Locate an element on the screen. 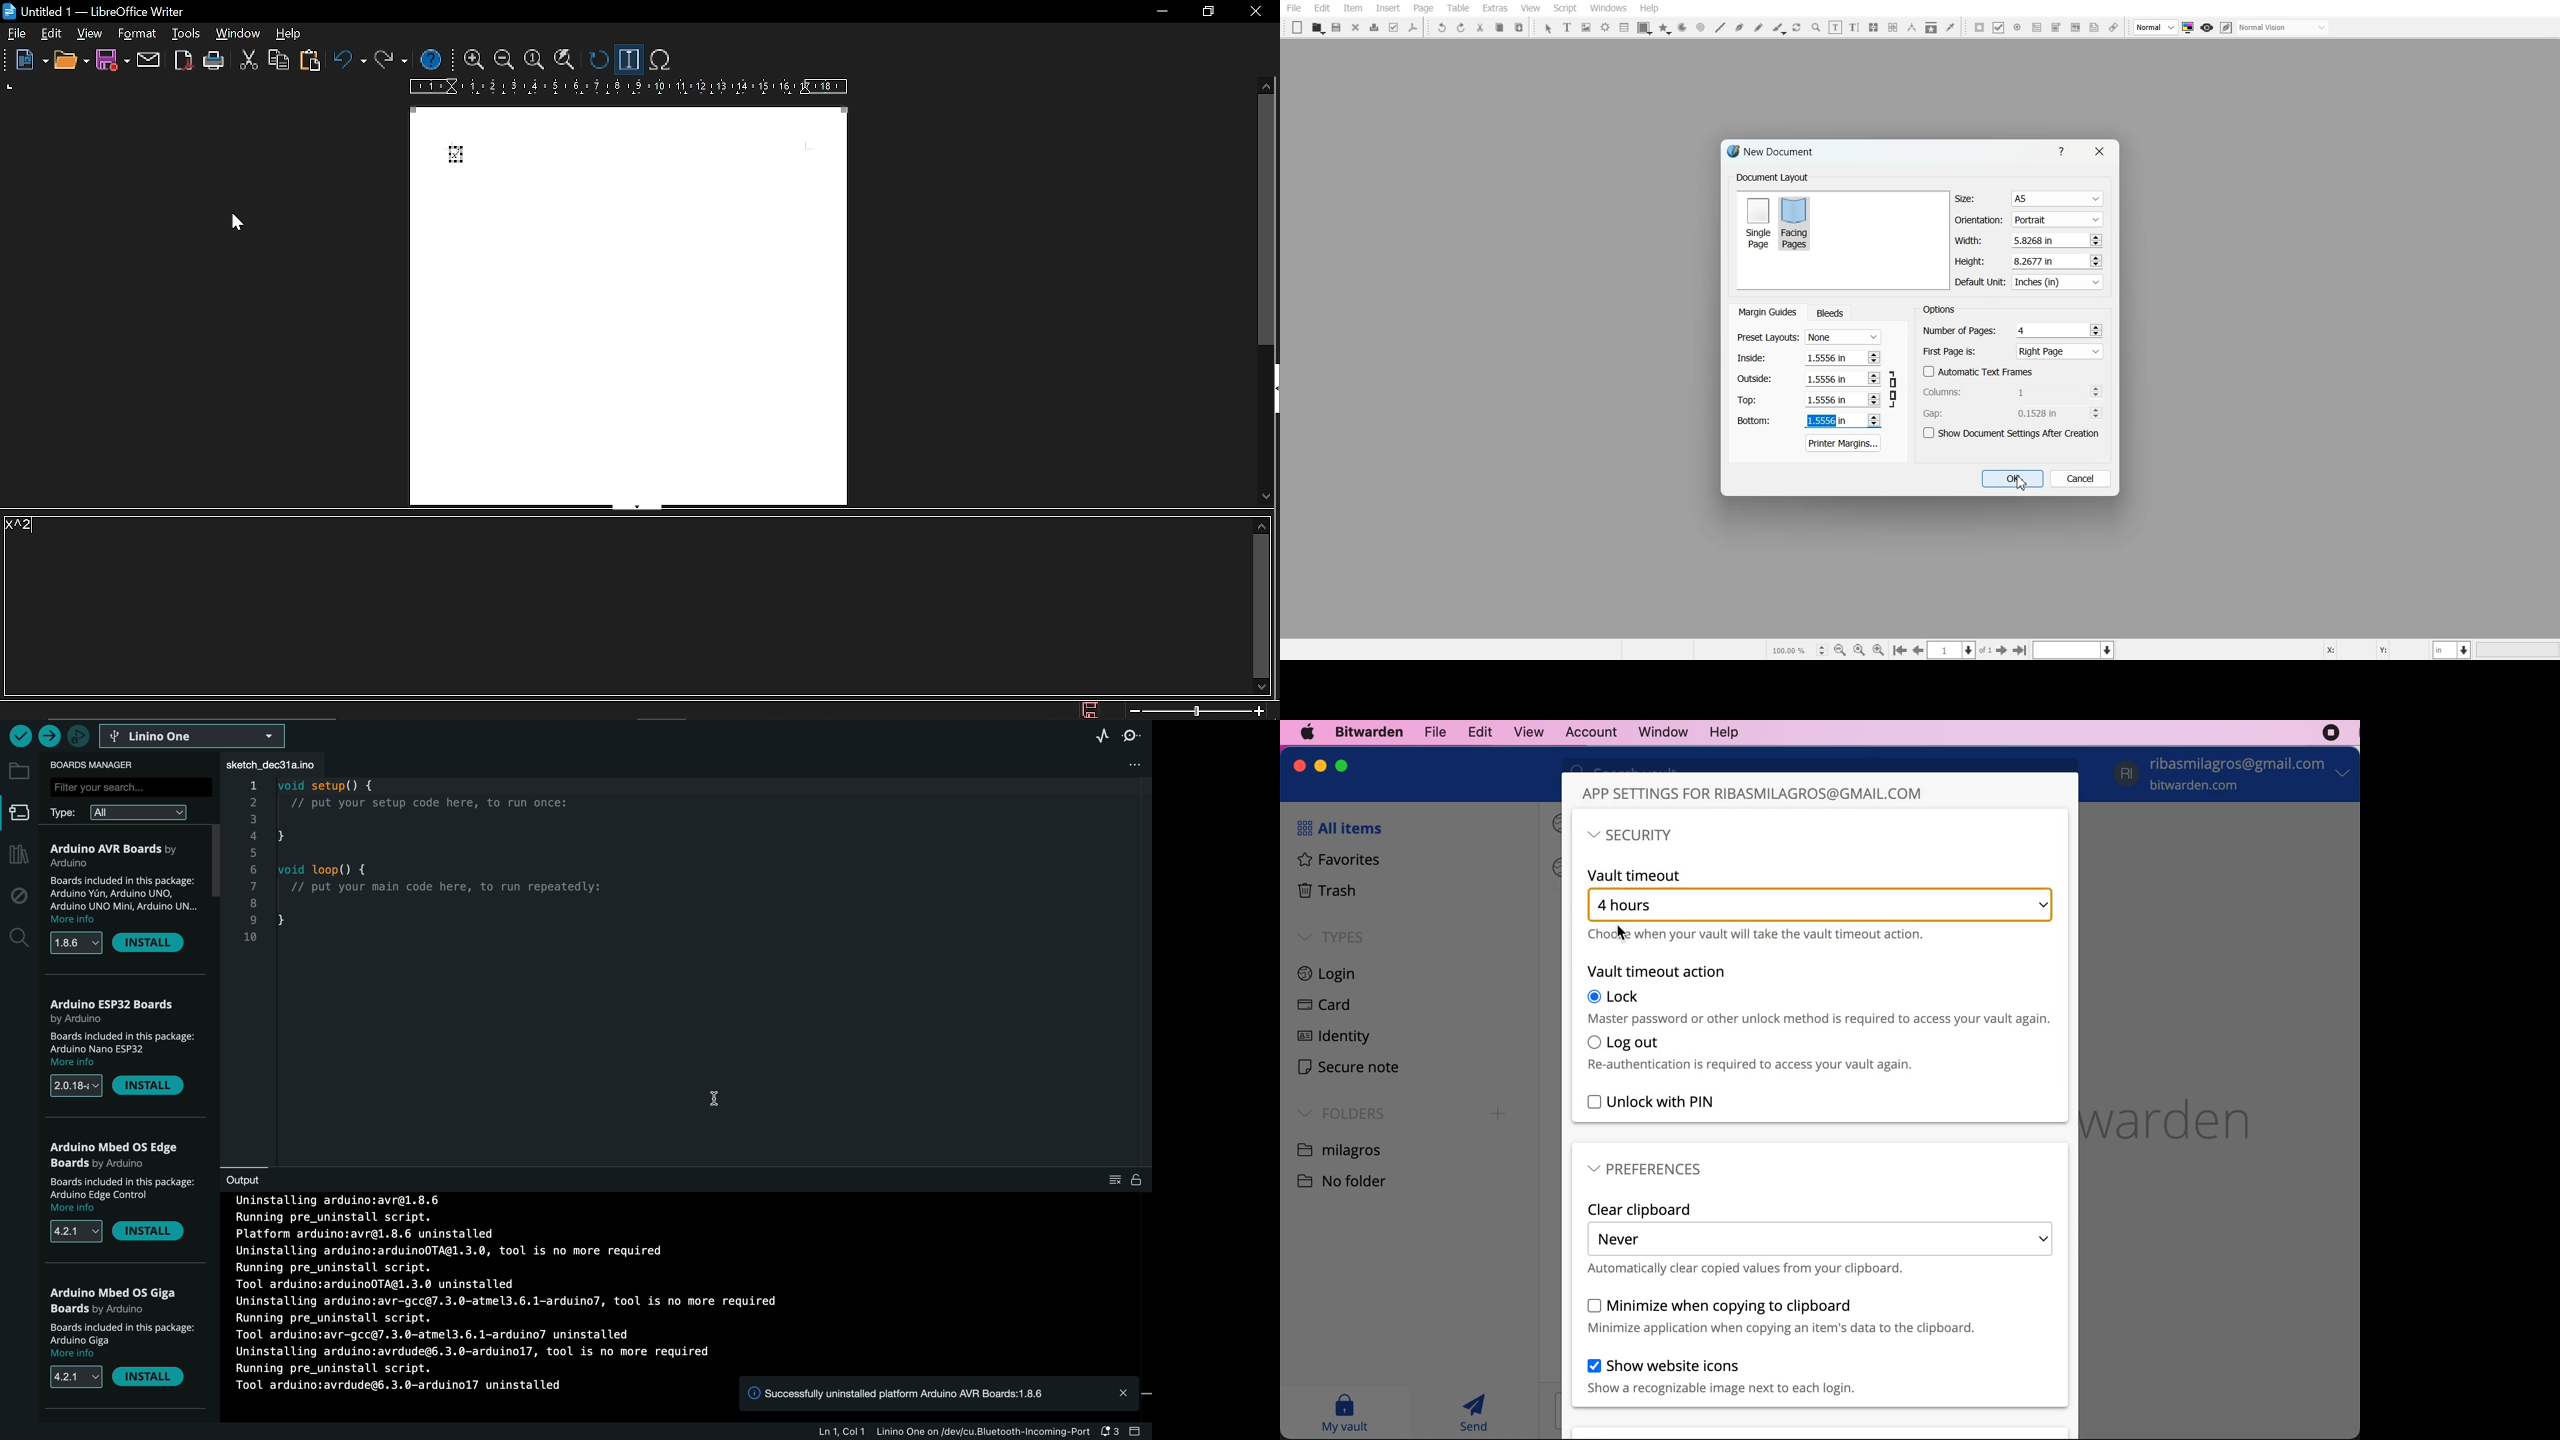 The image size is (2576, 1456). Windows is located at coordinates (1609, 8).